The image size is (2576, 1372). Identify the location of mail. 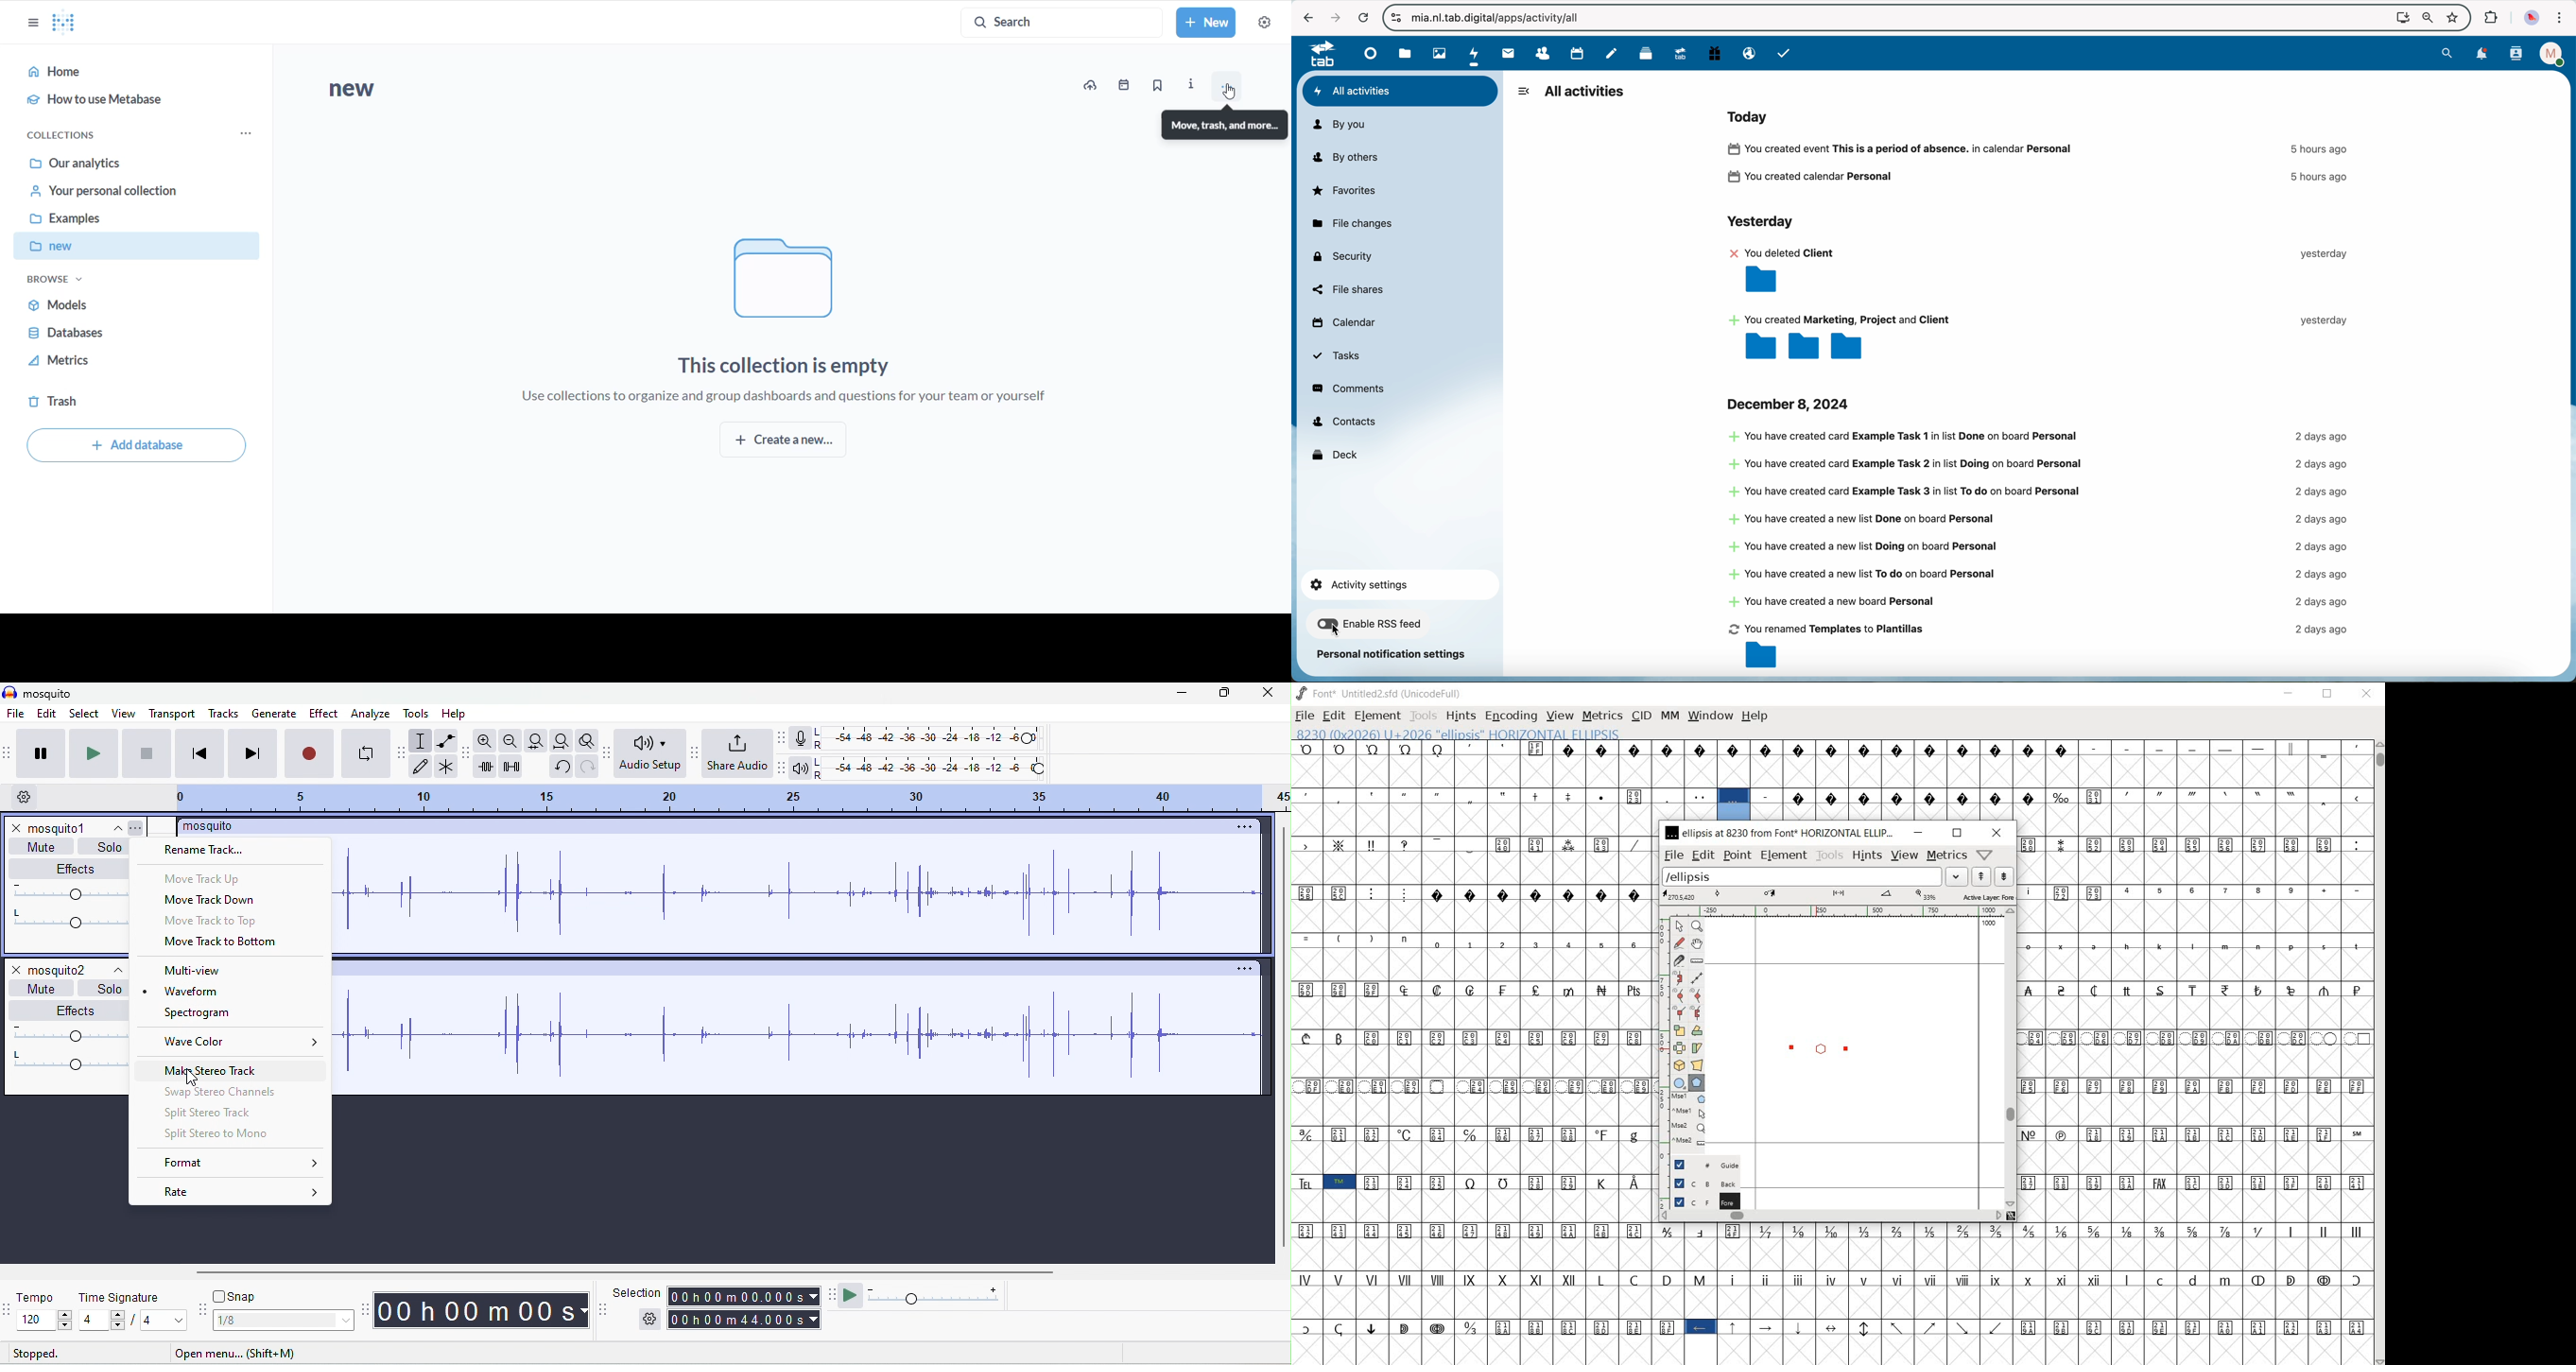
(1506, 53).